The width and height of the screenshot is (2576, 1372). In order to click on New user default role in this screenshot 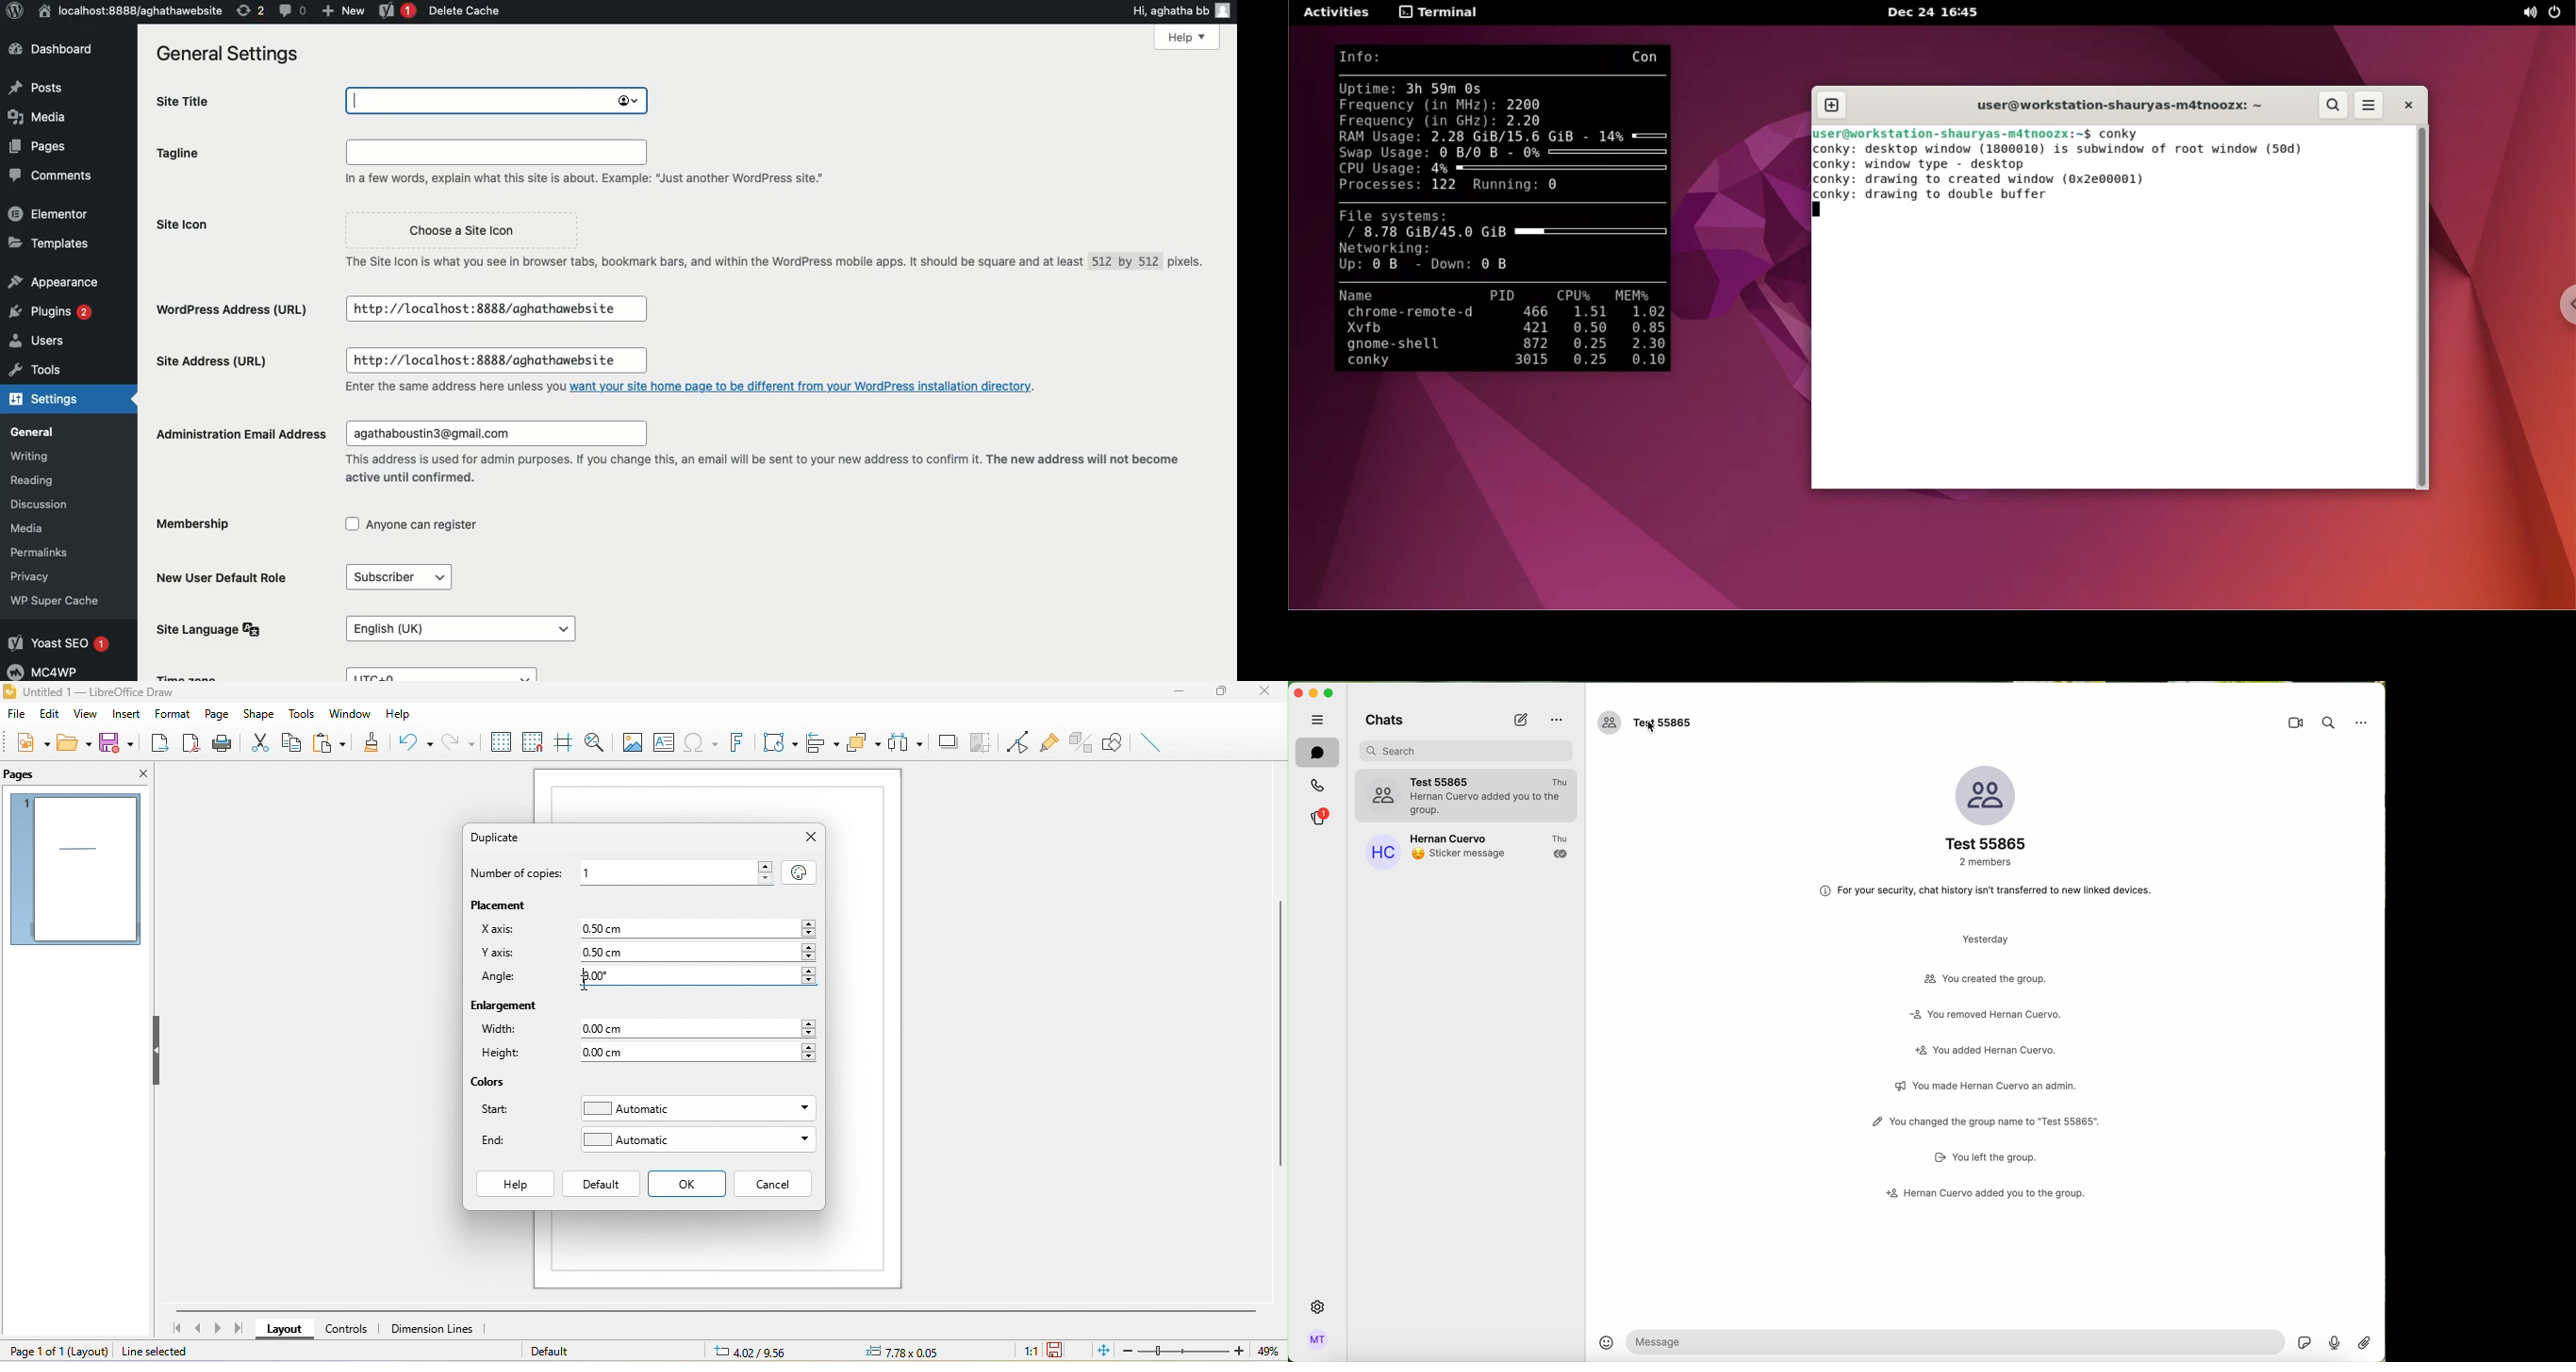, I will do `click(226, 576)`.